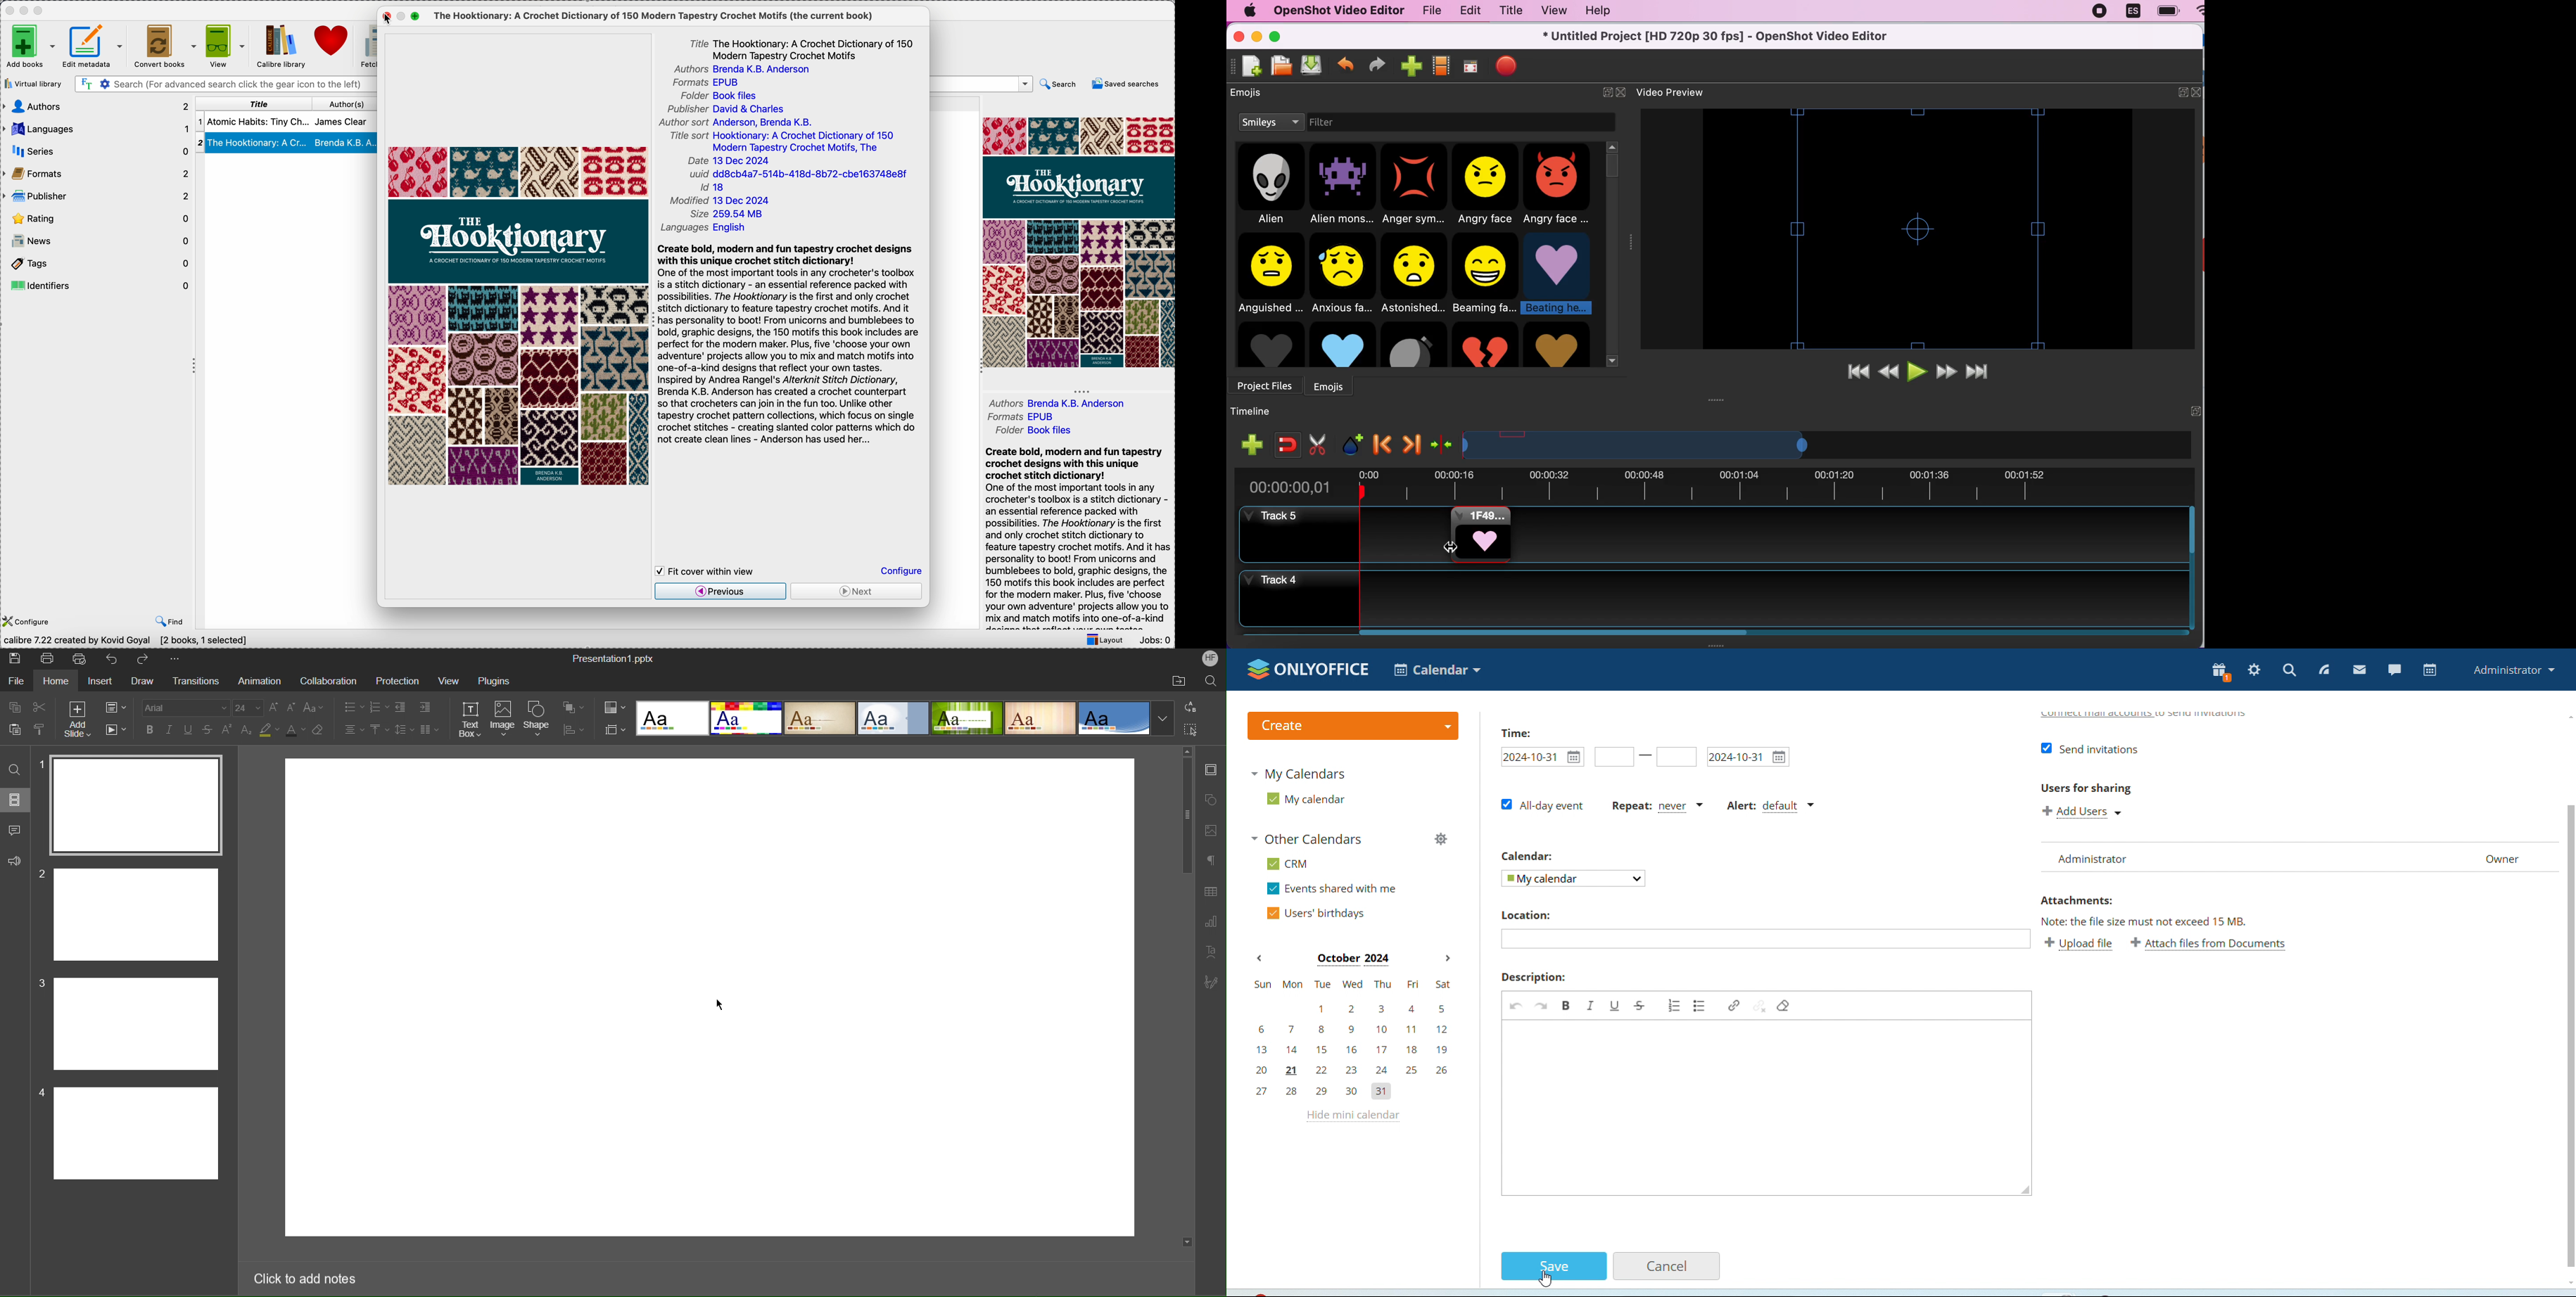 The width and height of the screenshot is (2576, 1316). Describe the element at coordinates (731, 161) in the screenshot. I see `date 13 dec 2024` at that location.